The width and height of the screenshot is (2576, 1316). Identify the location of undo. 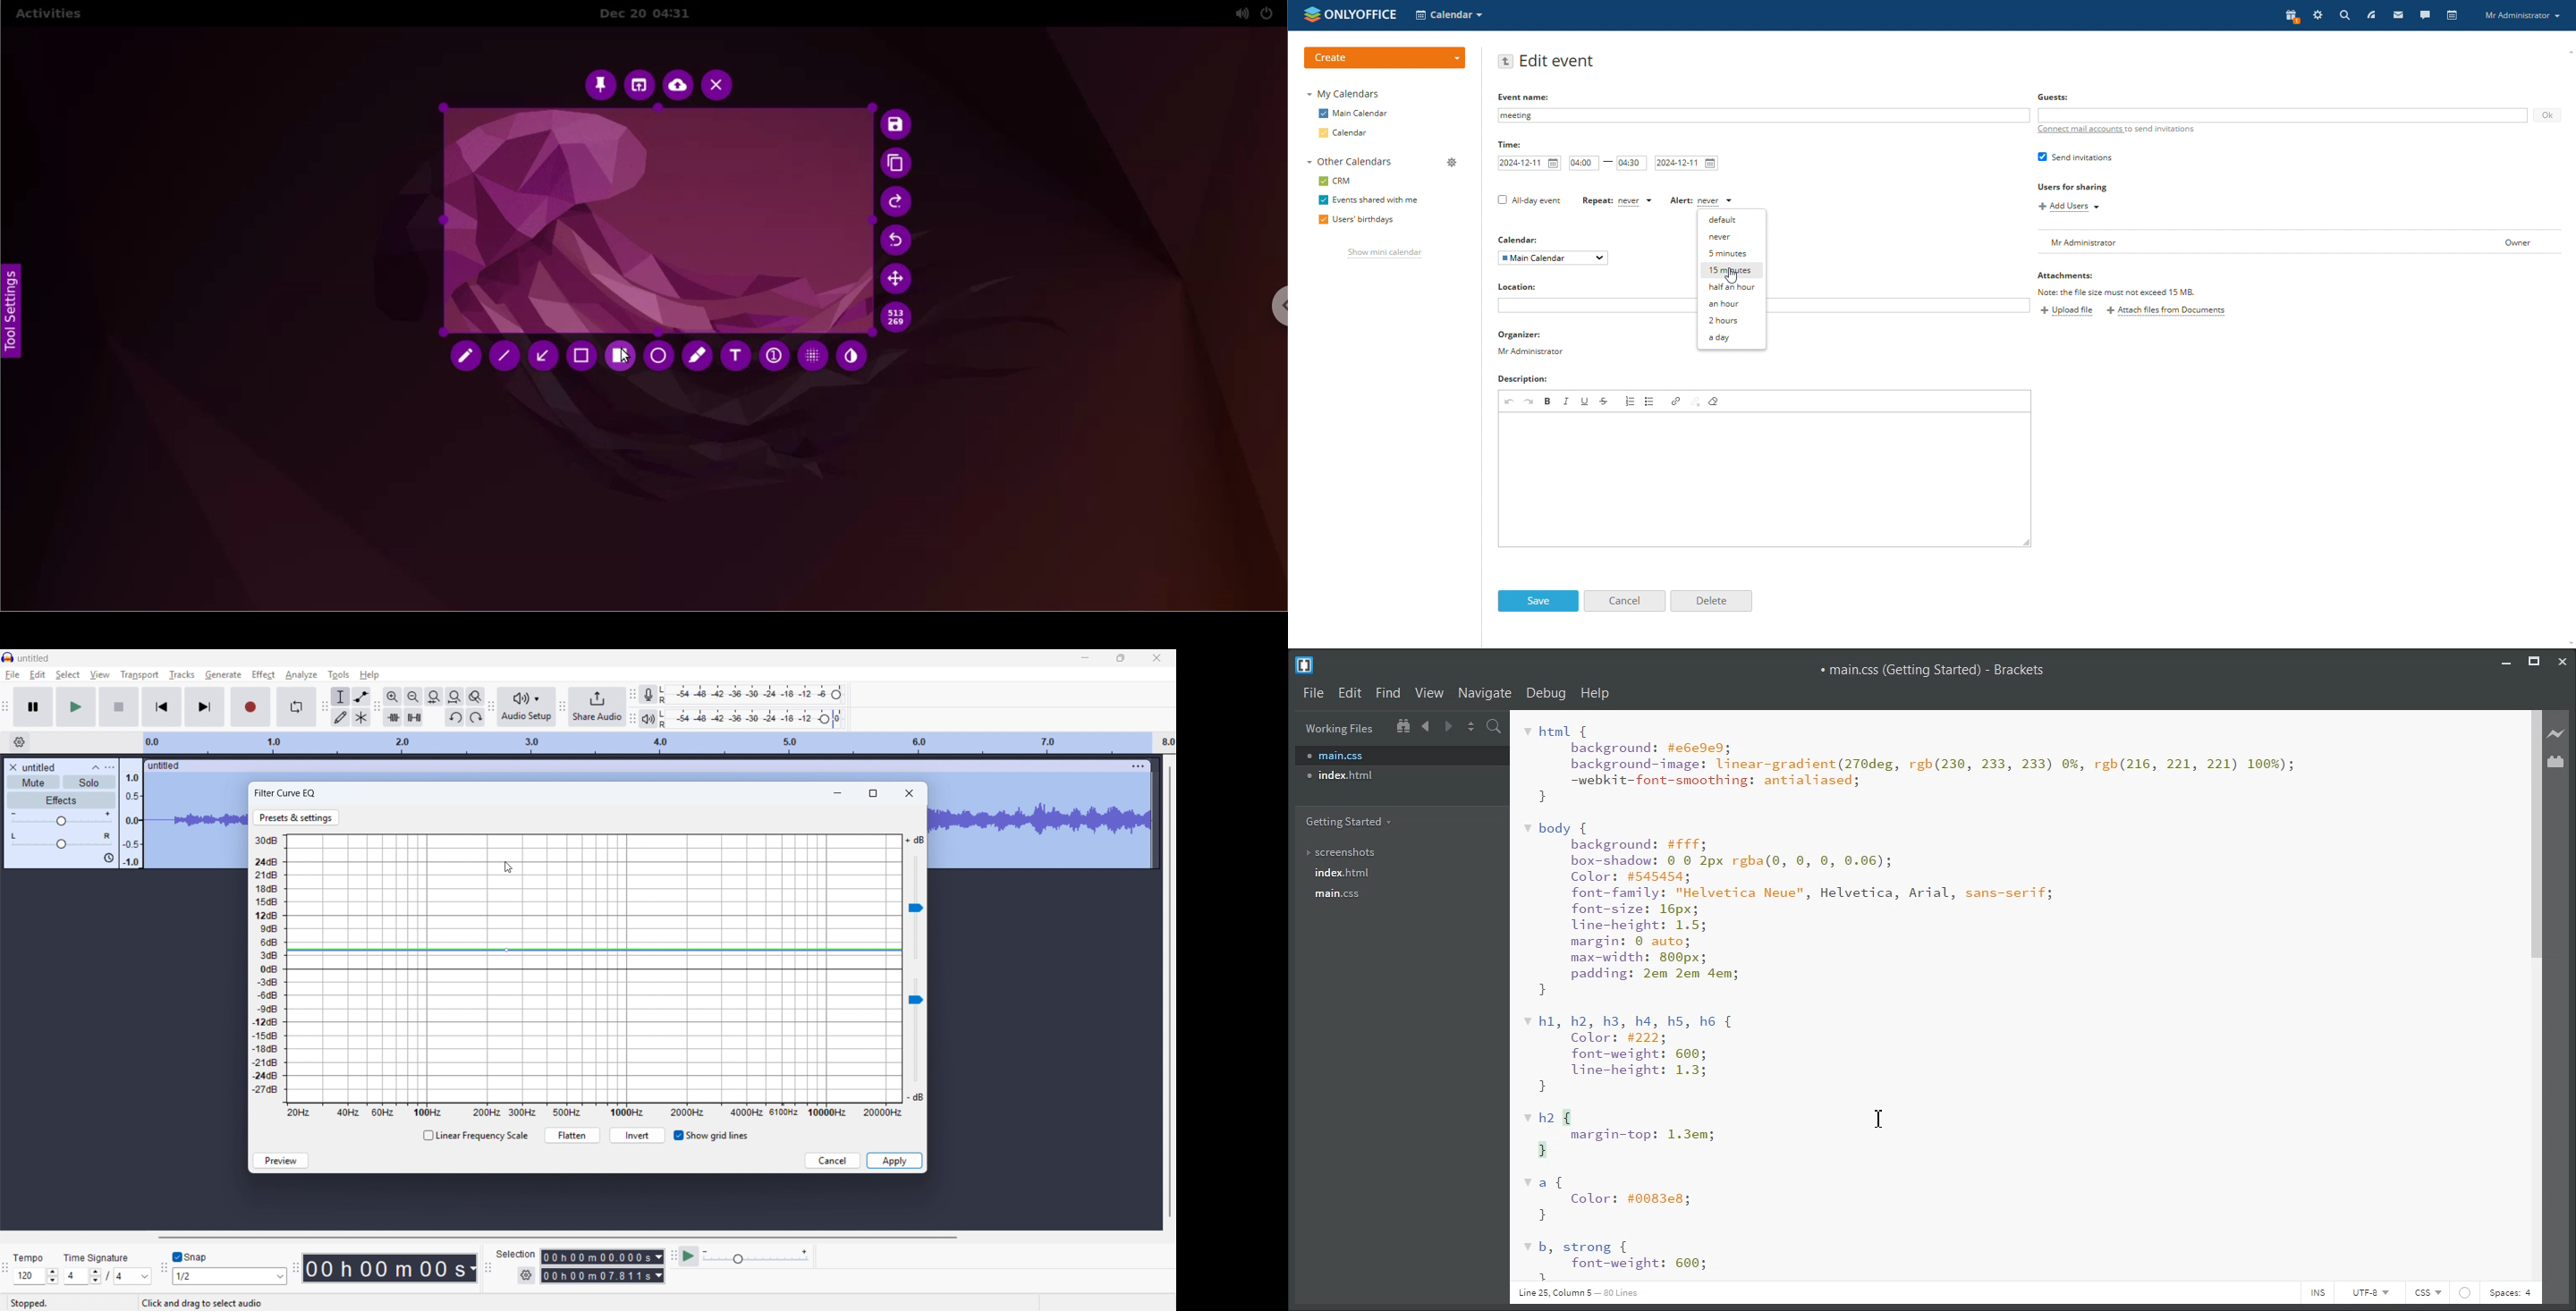
(897, 240).